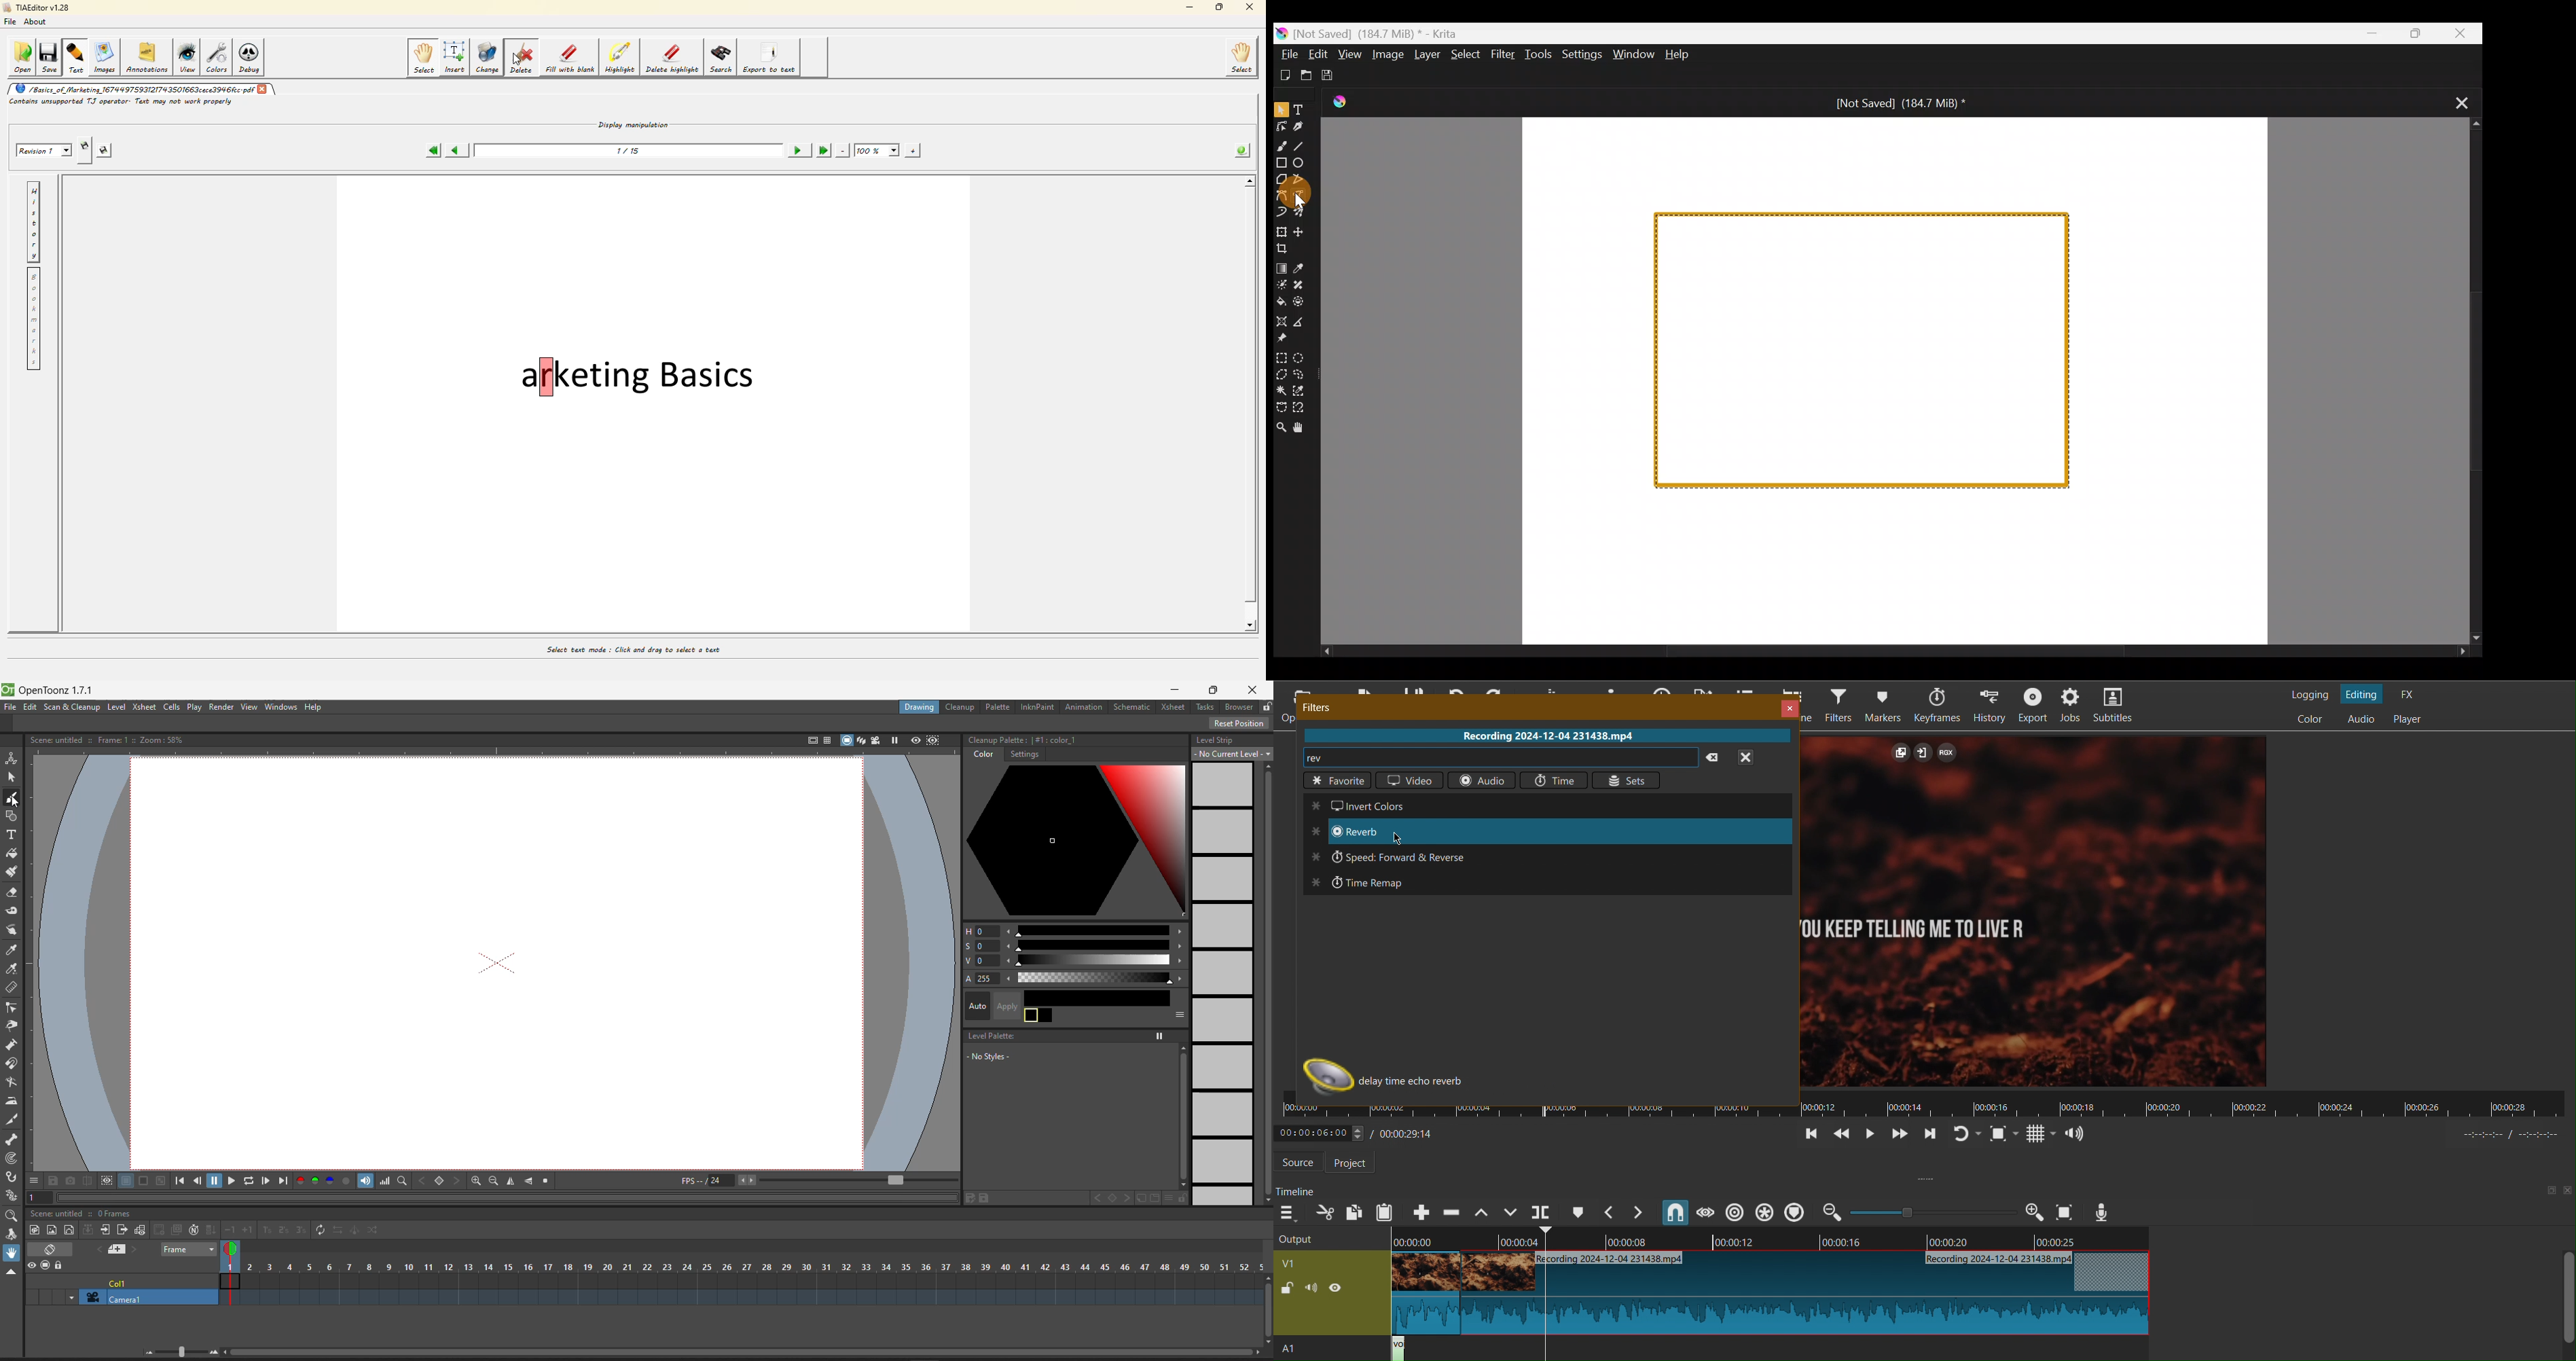 The image size is (2576, 1372). Describe the element at coordinates (1451, 1212) in the screenshot. I see `Ripple Delete` at that location.